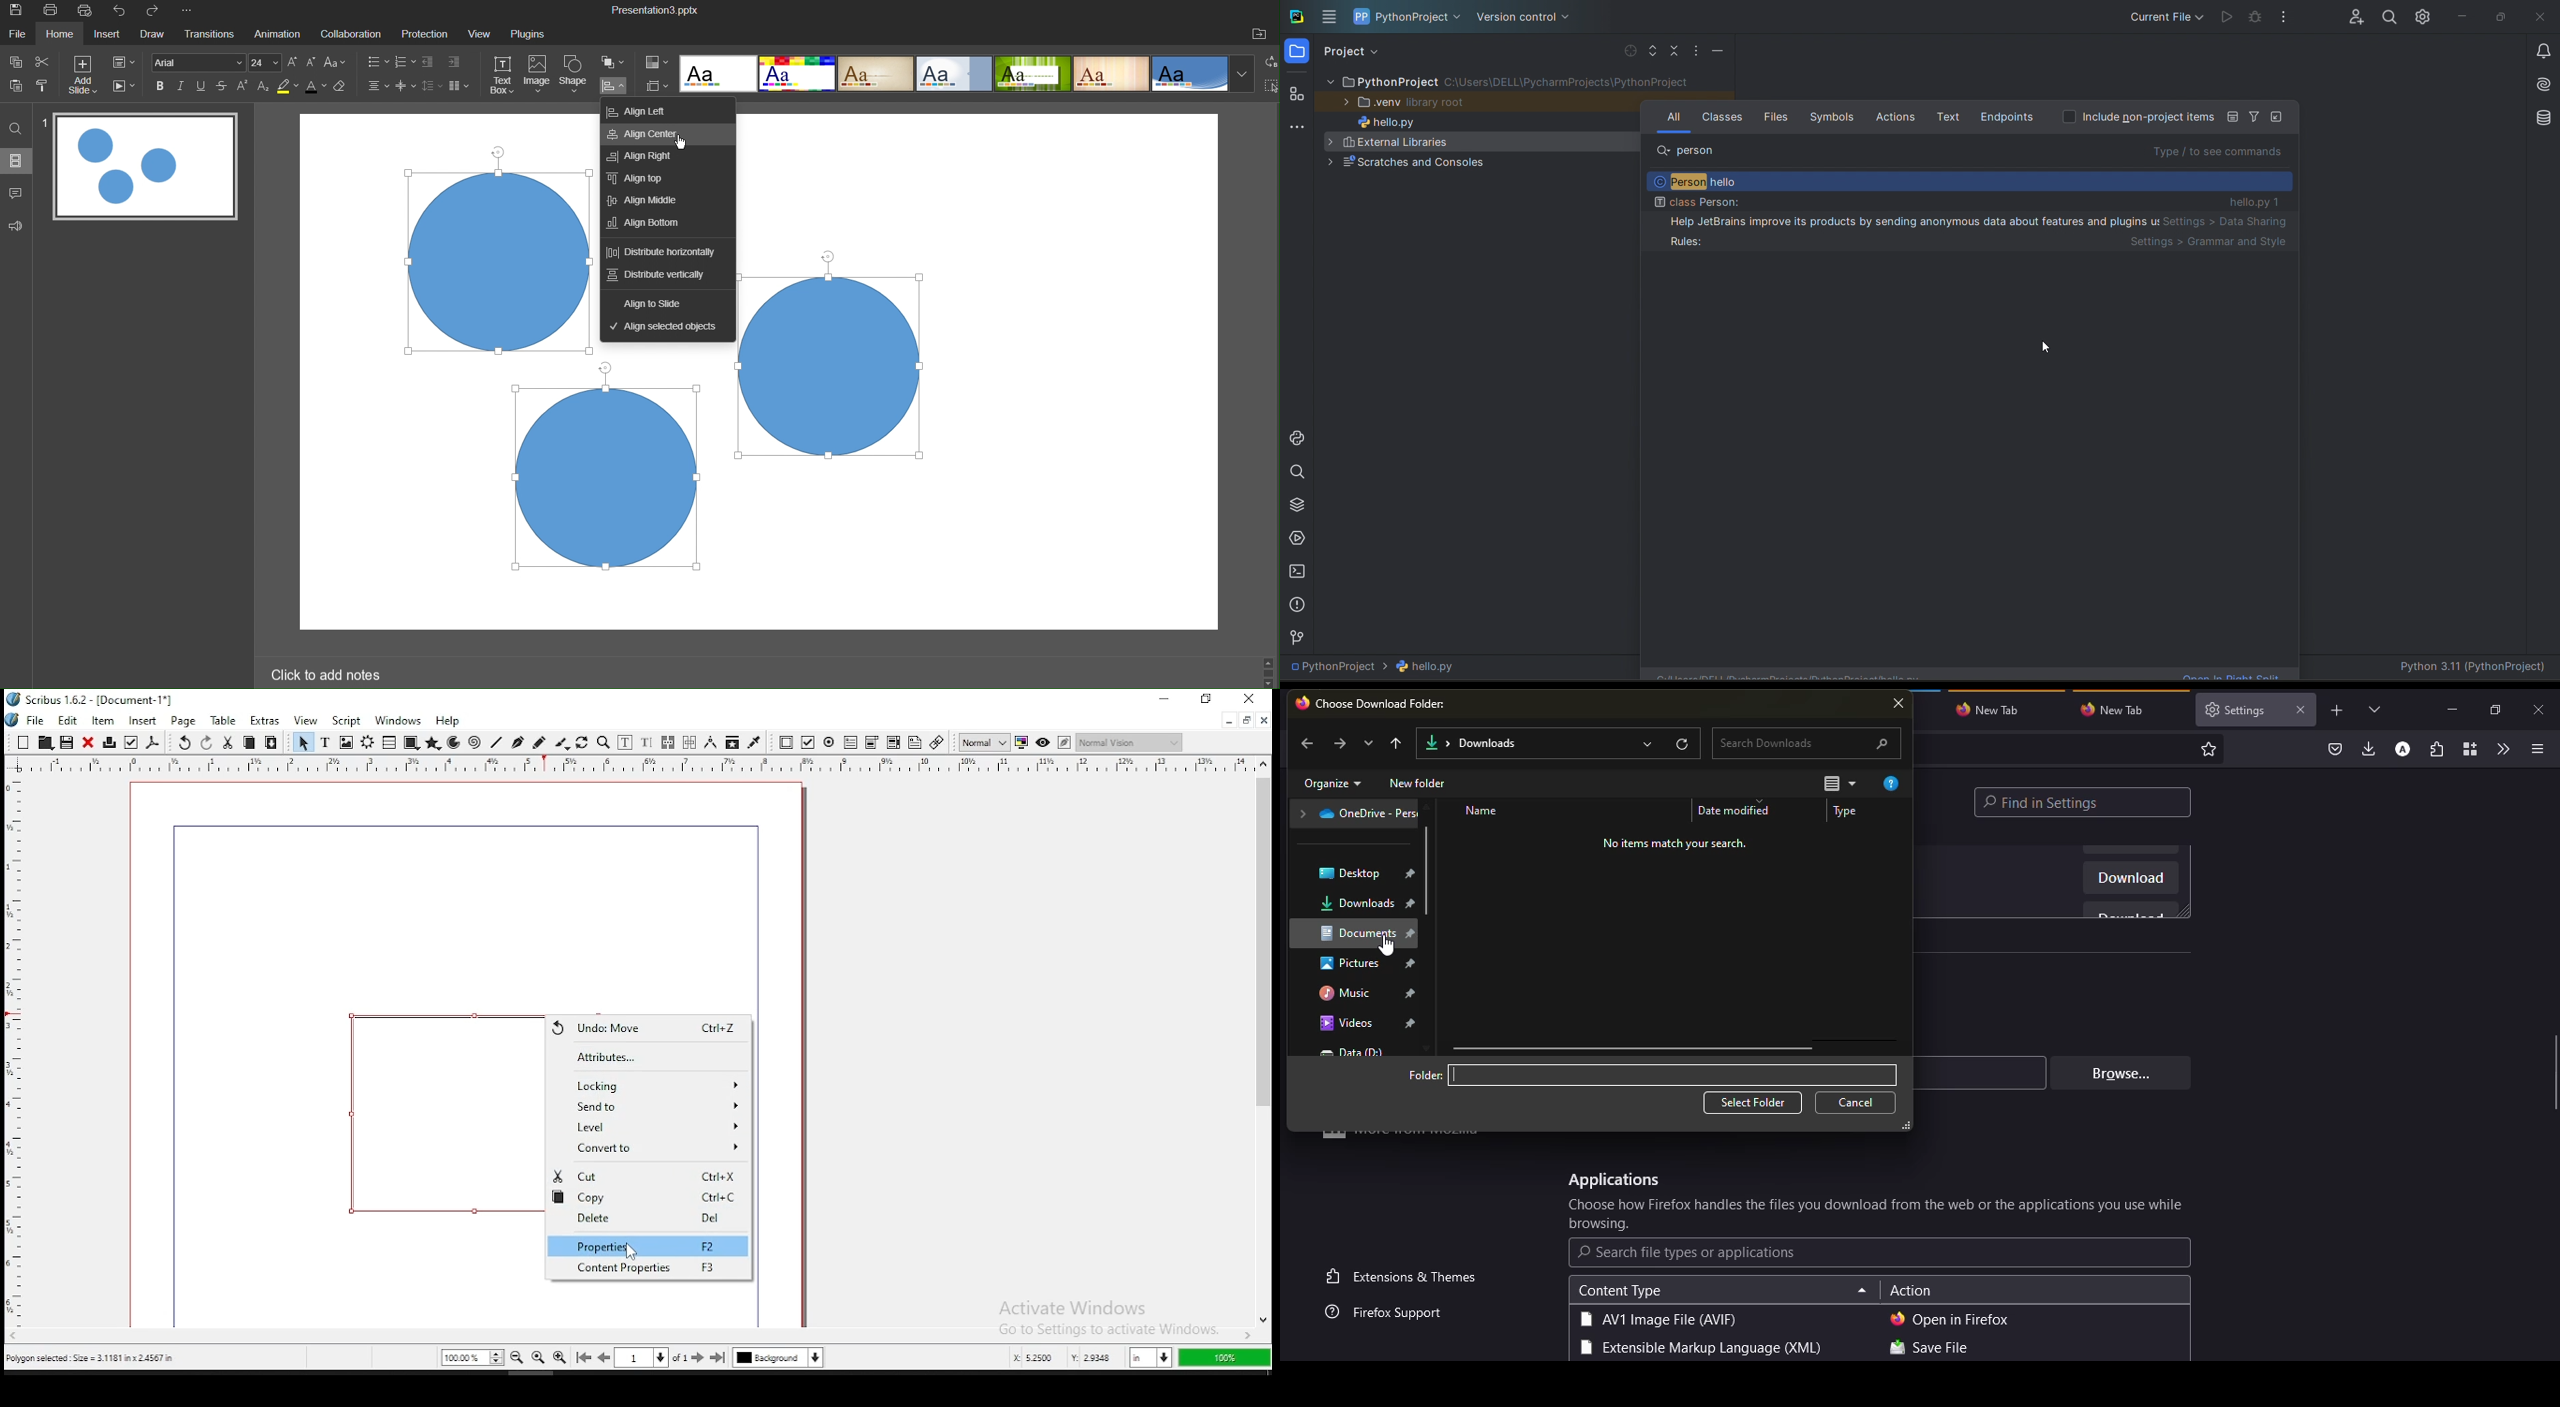 The height and width of the screenshot is (1428, 2576). Describe the element at coordinates (1271, 87) in the screenshot. I see `Select All` at that location.